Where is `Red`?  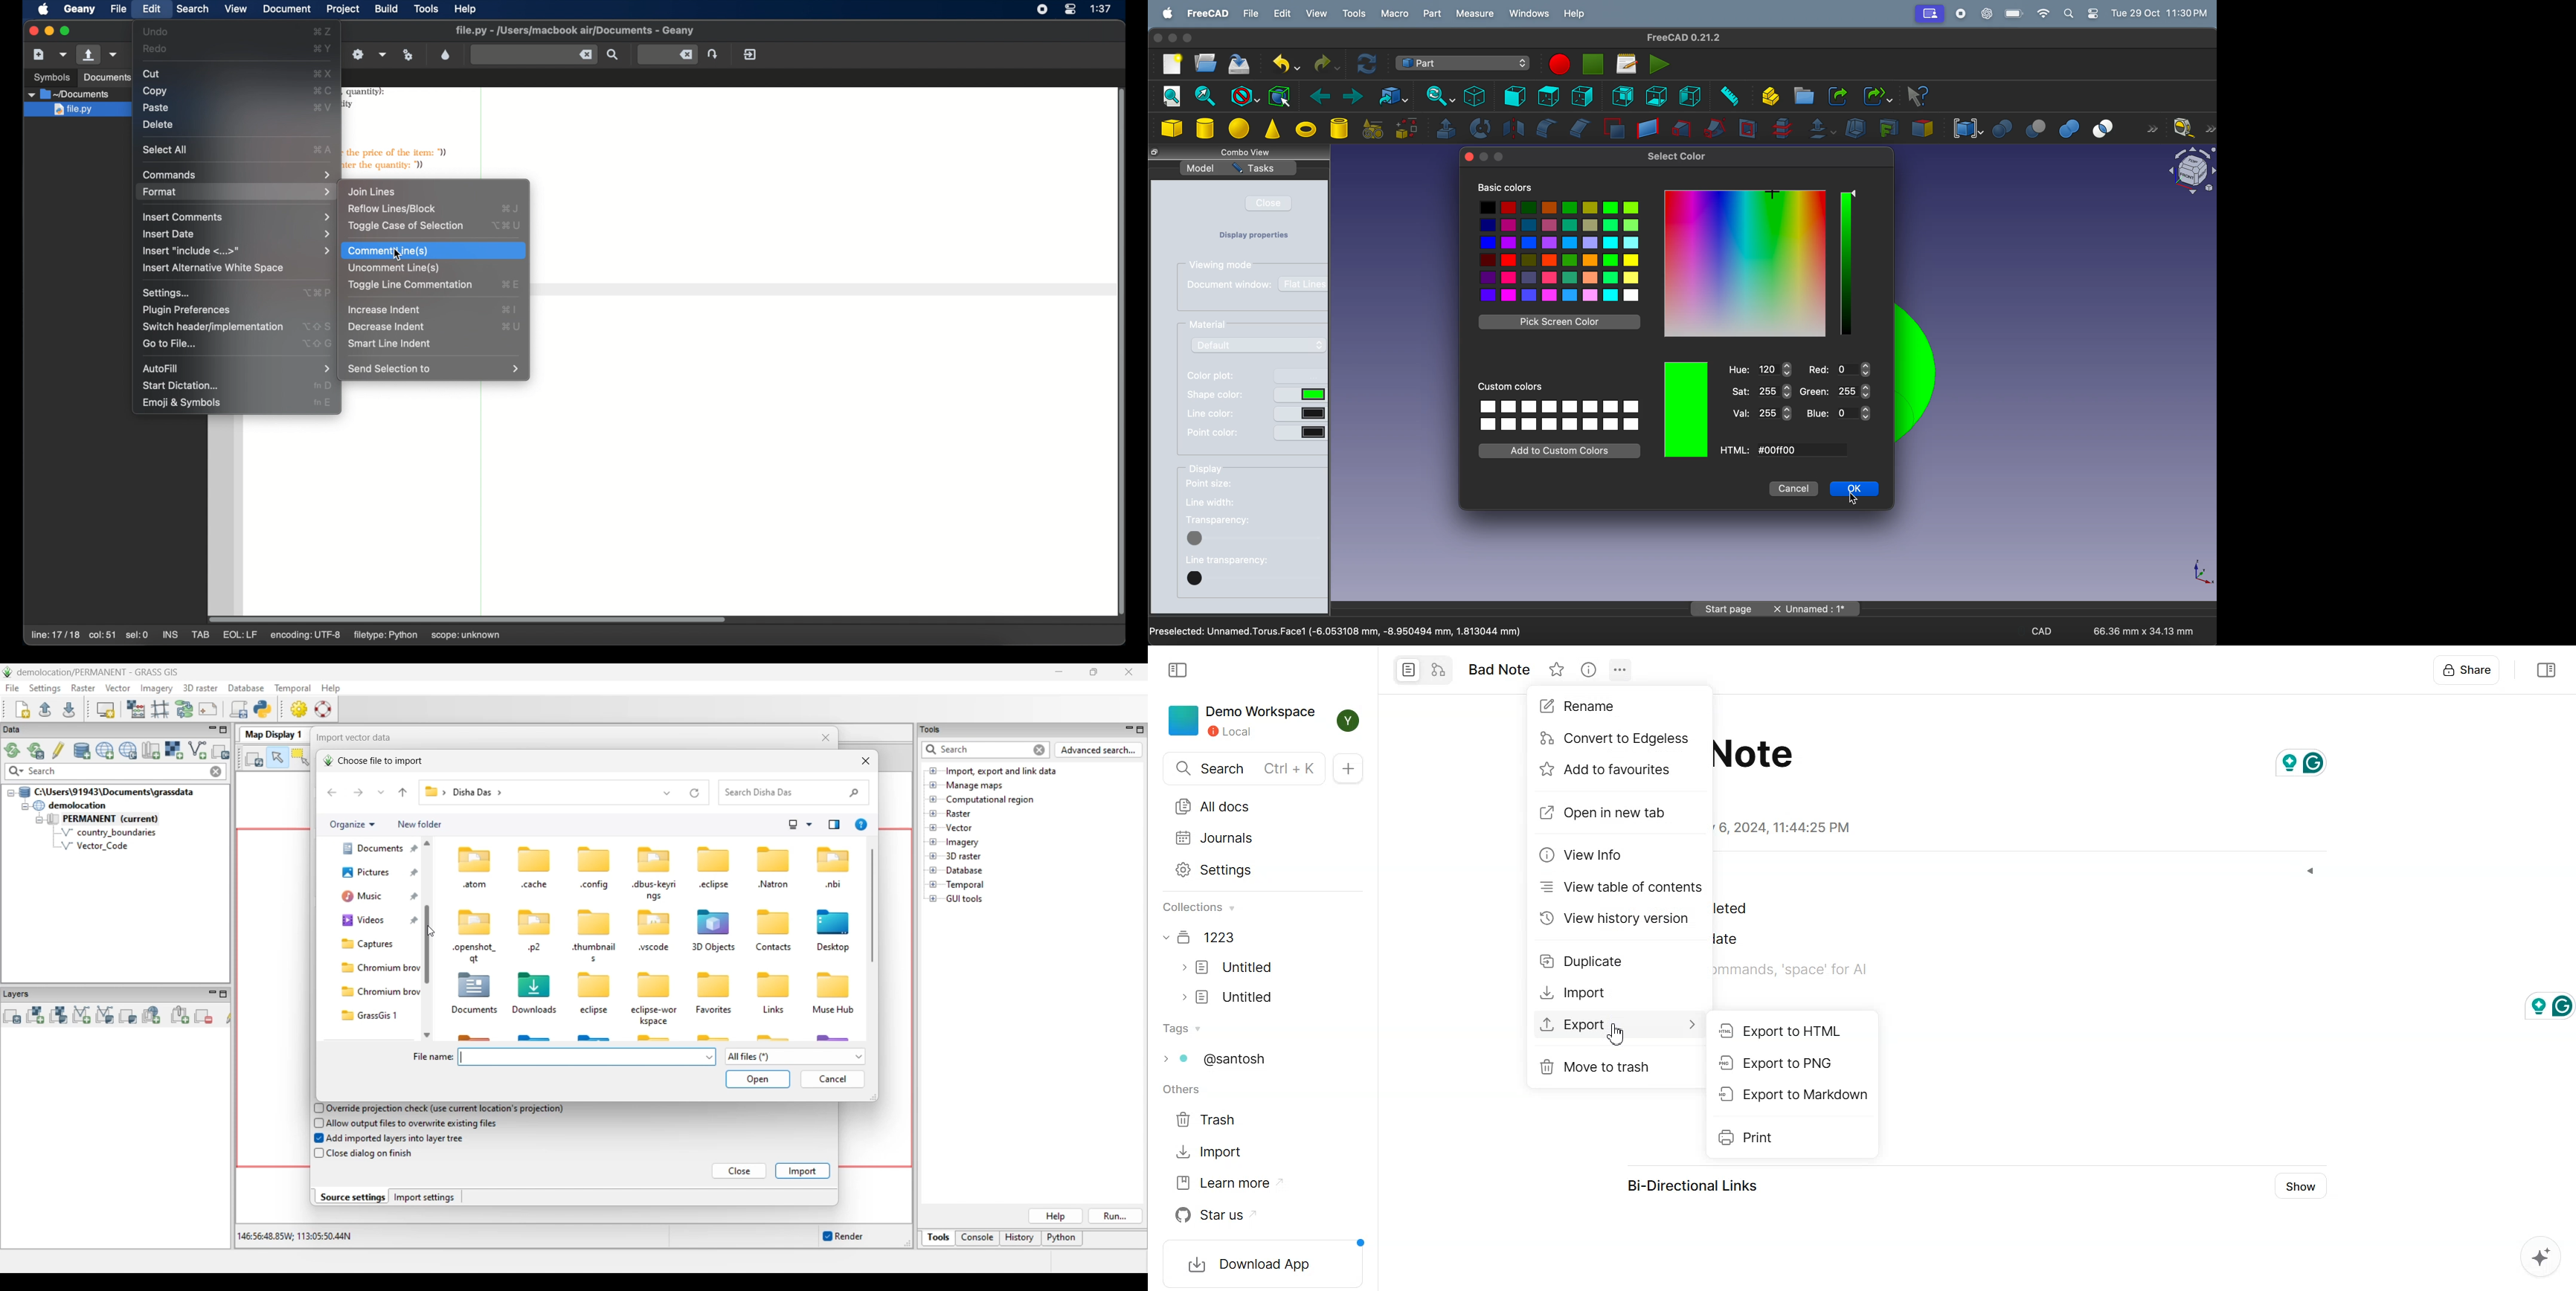 Red is located at coordinates (1839, 370).